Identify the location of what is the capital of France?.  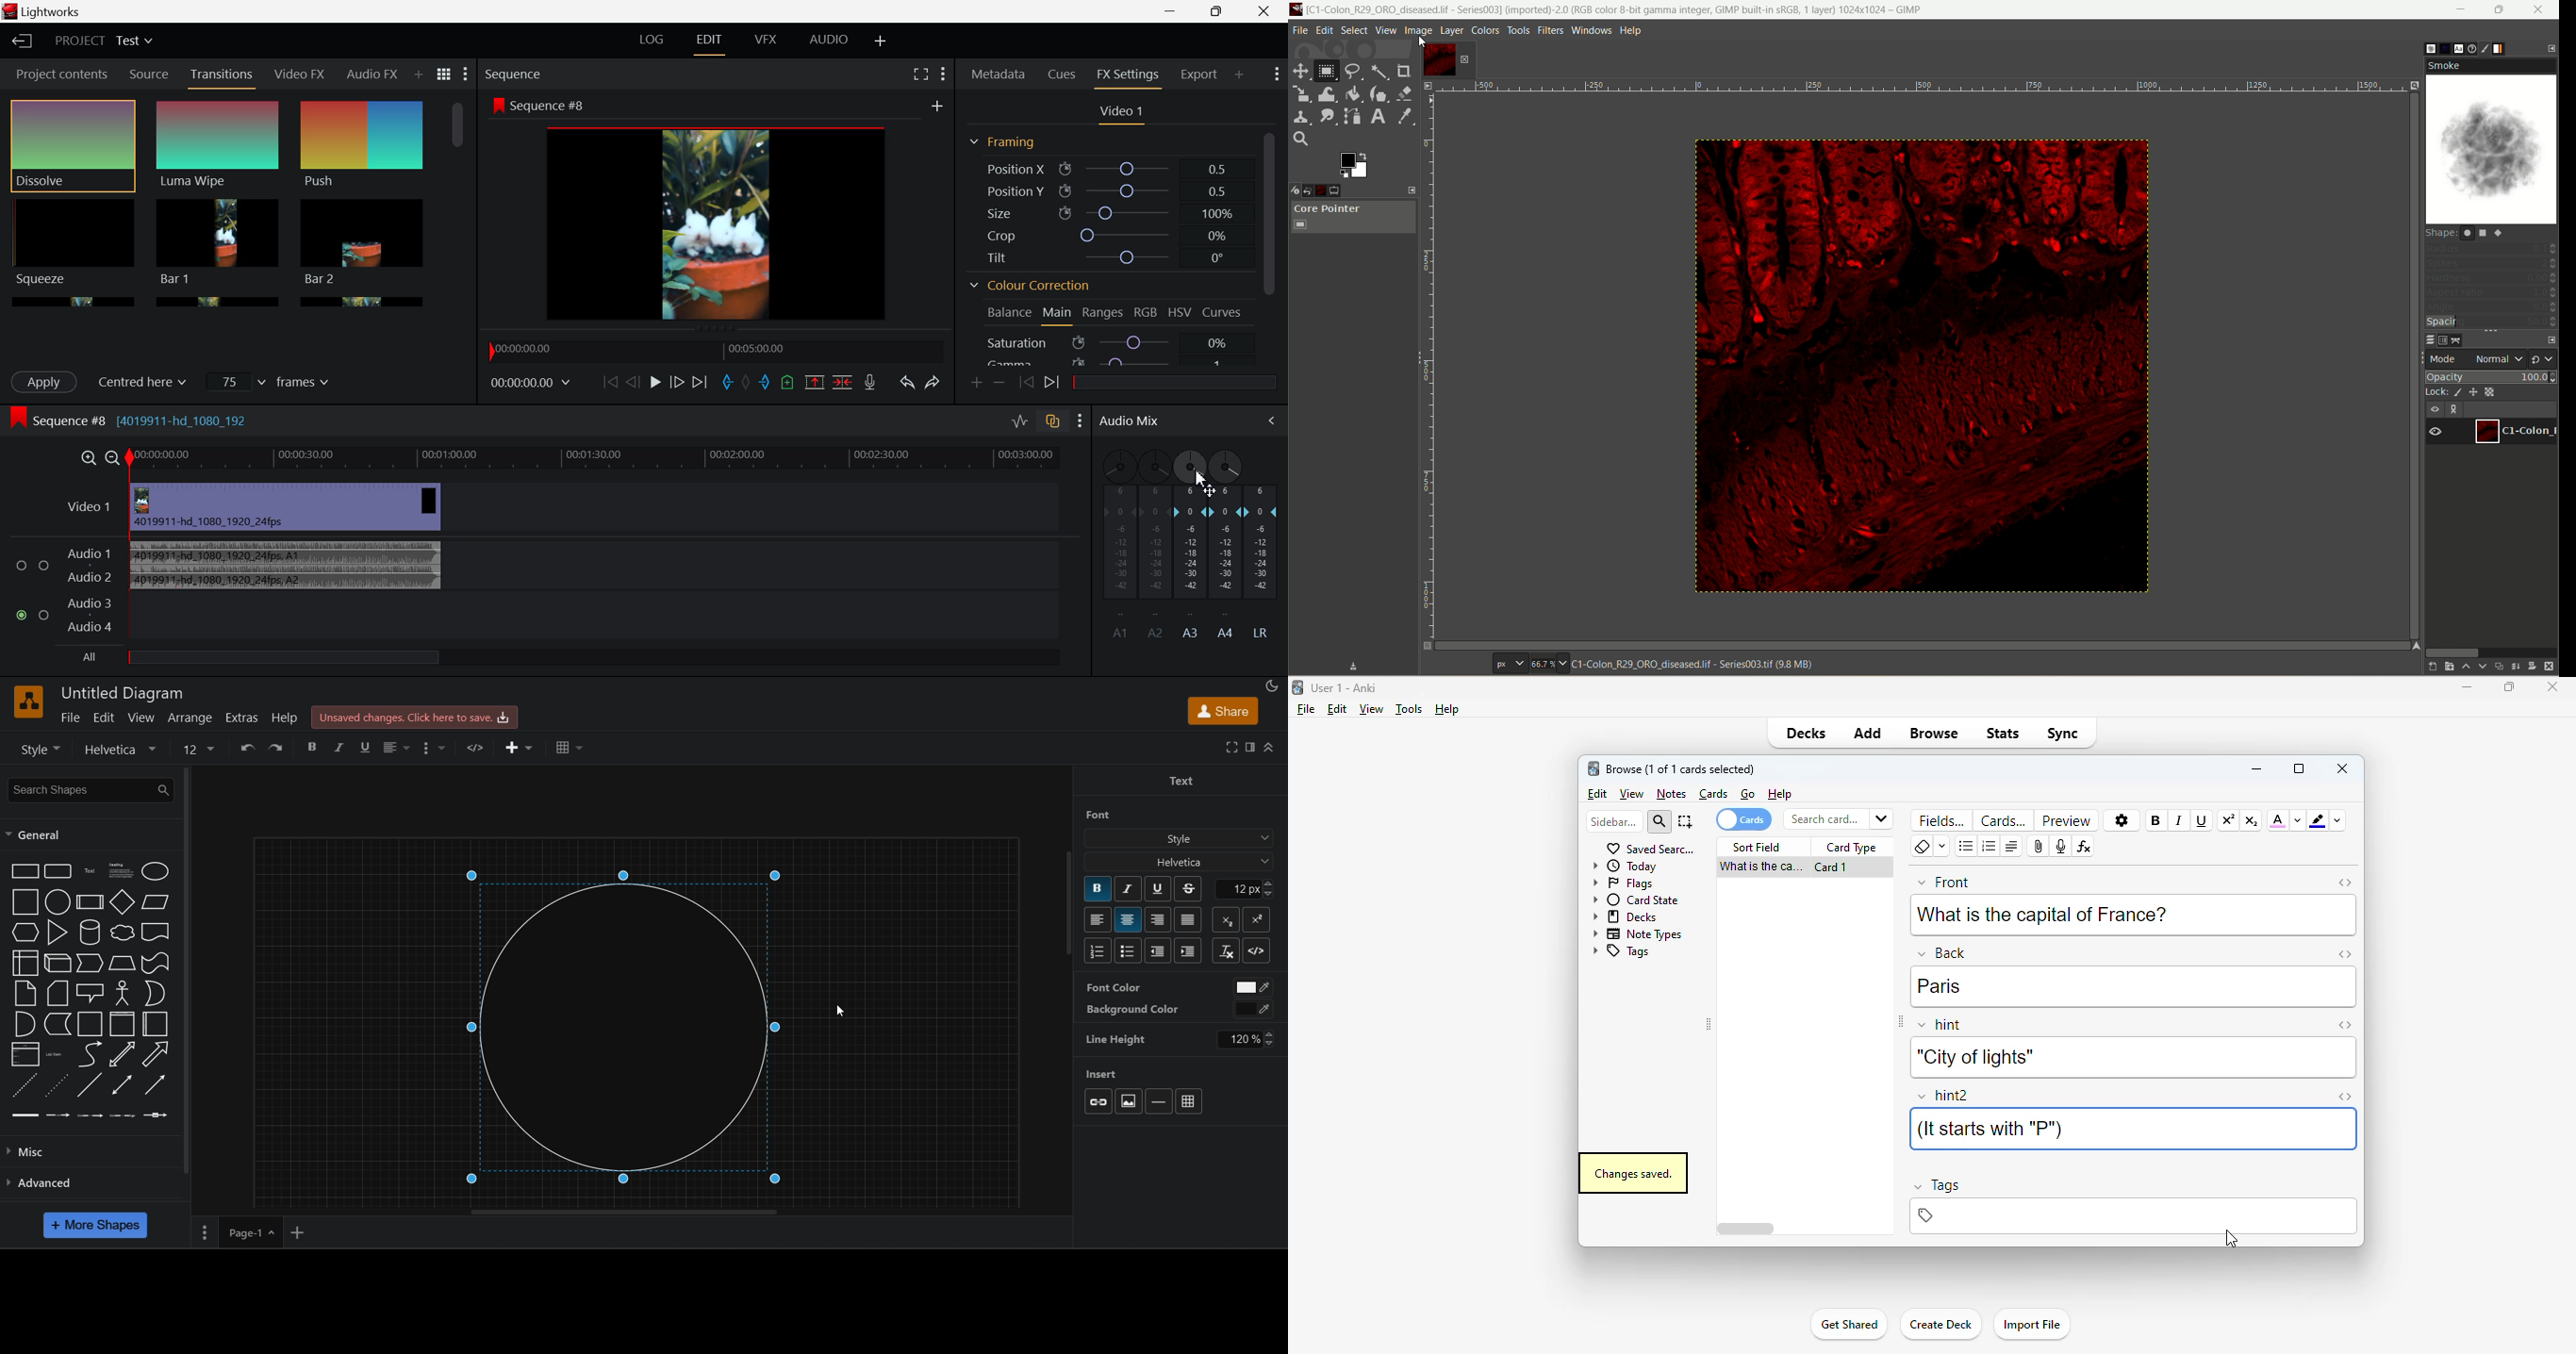
(1759, 867).